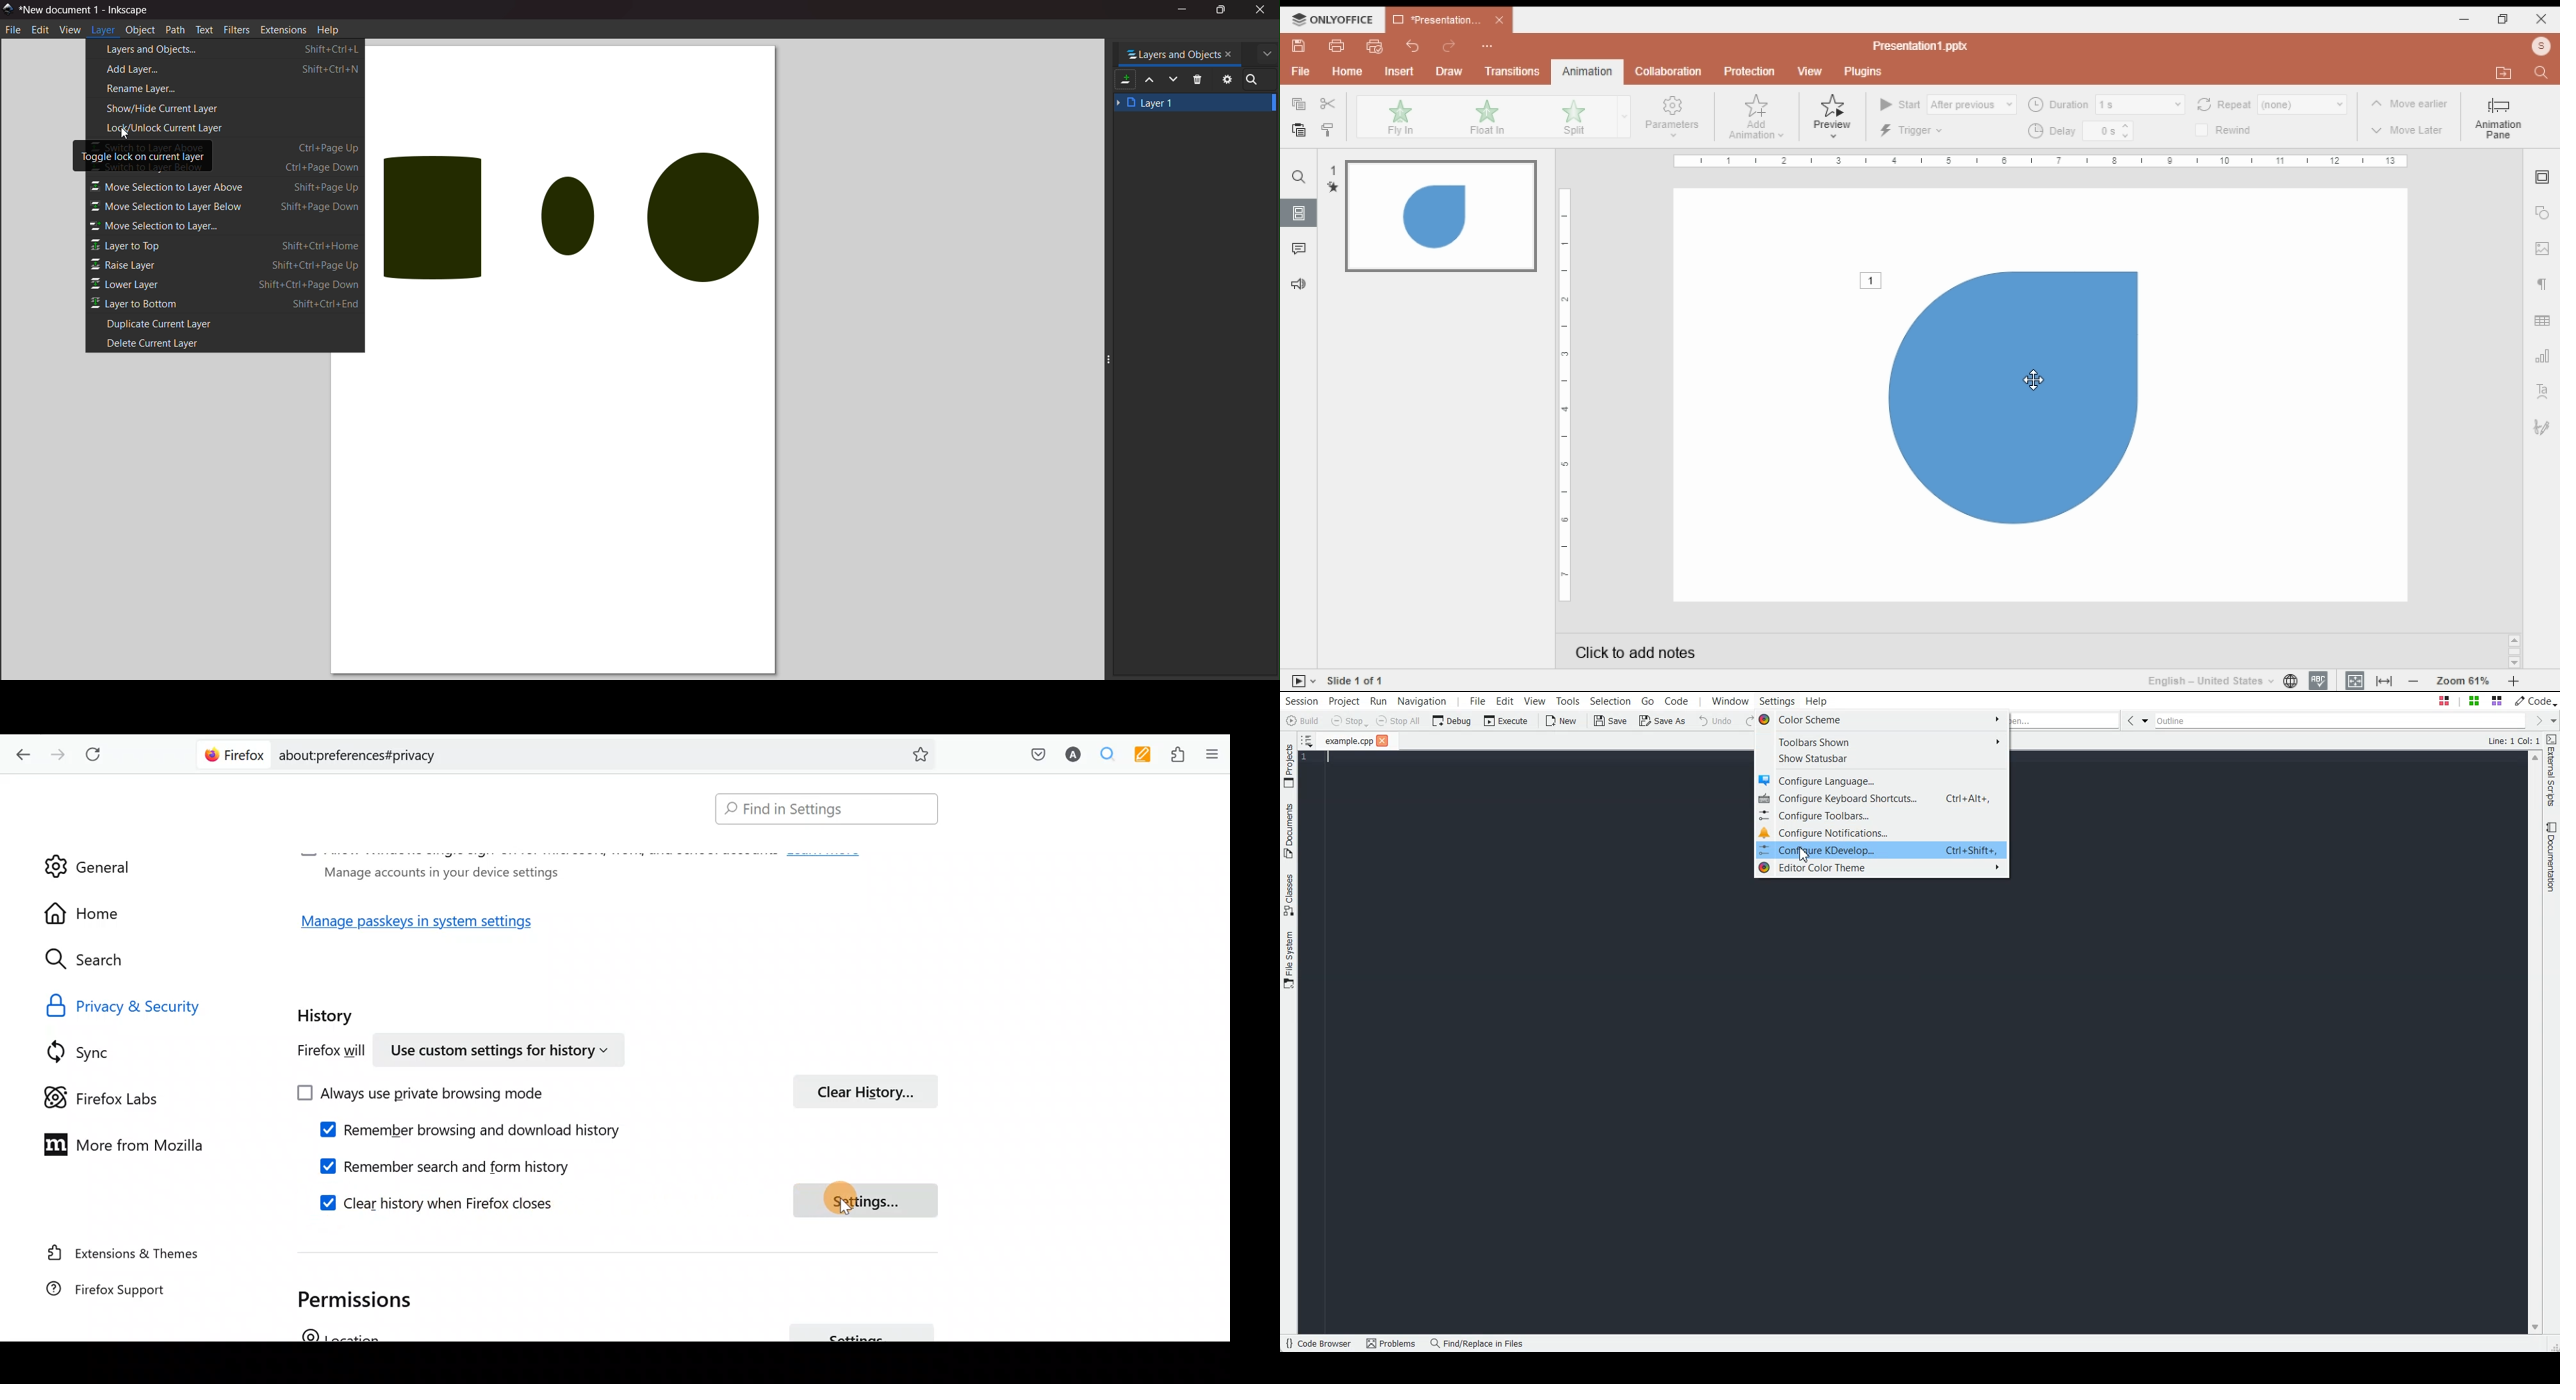 The width and height of the screenshot is (2576, 1400). I want to click on , so click(2542, 430).